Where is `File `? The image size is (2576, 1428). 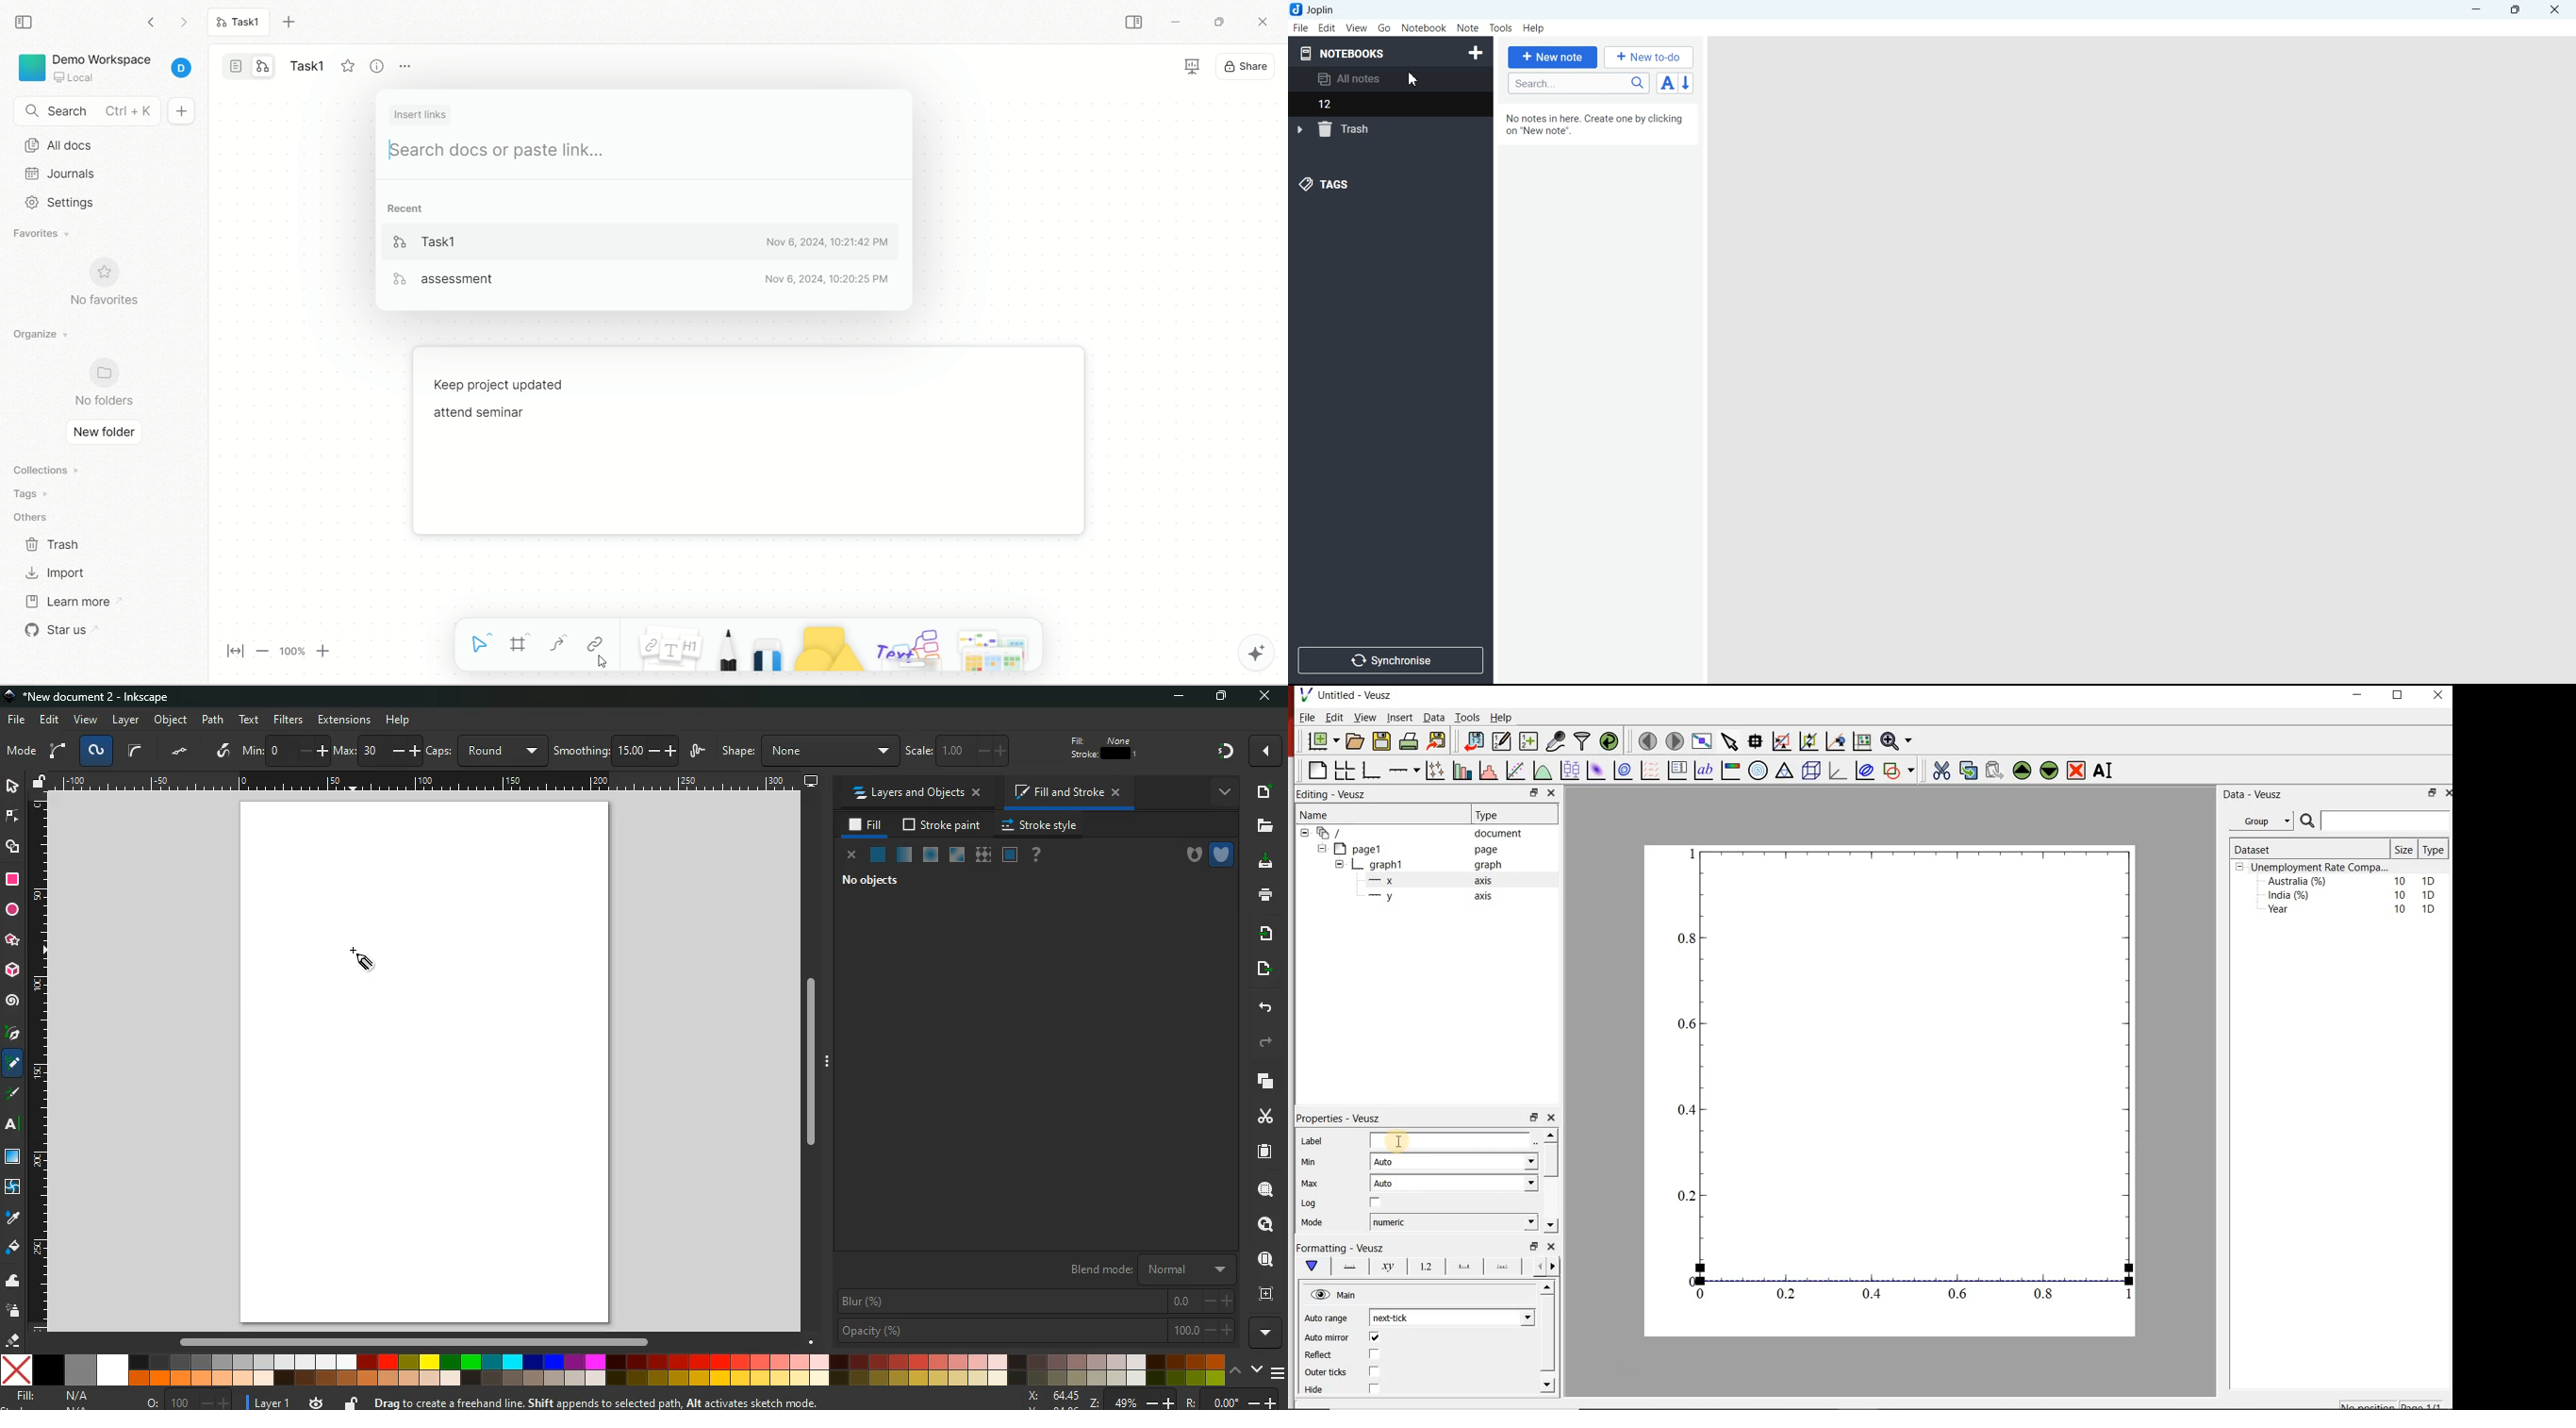 File  is located at coordinates (1300, 28).